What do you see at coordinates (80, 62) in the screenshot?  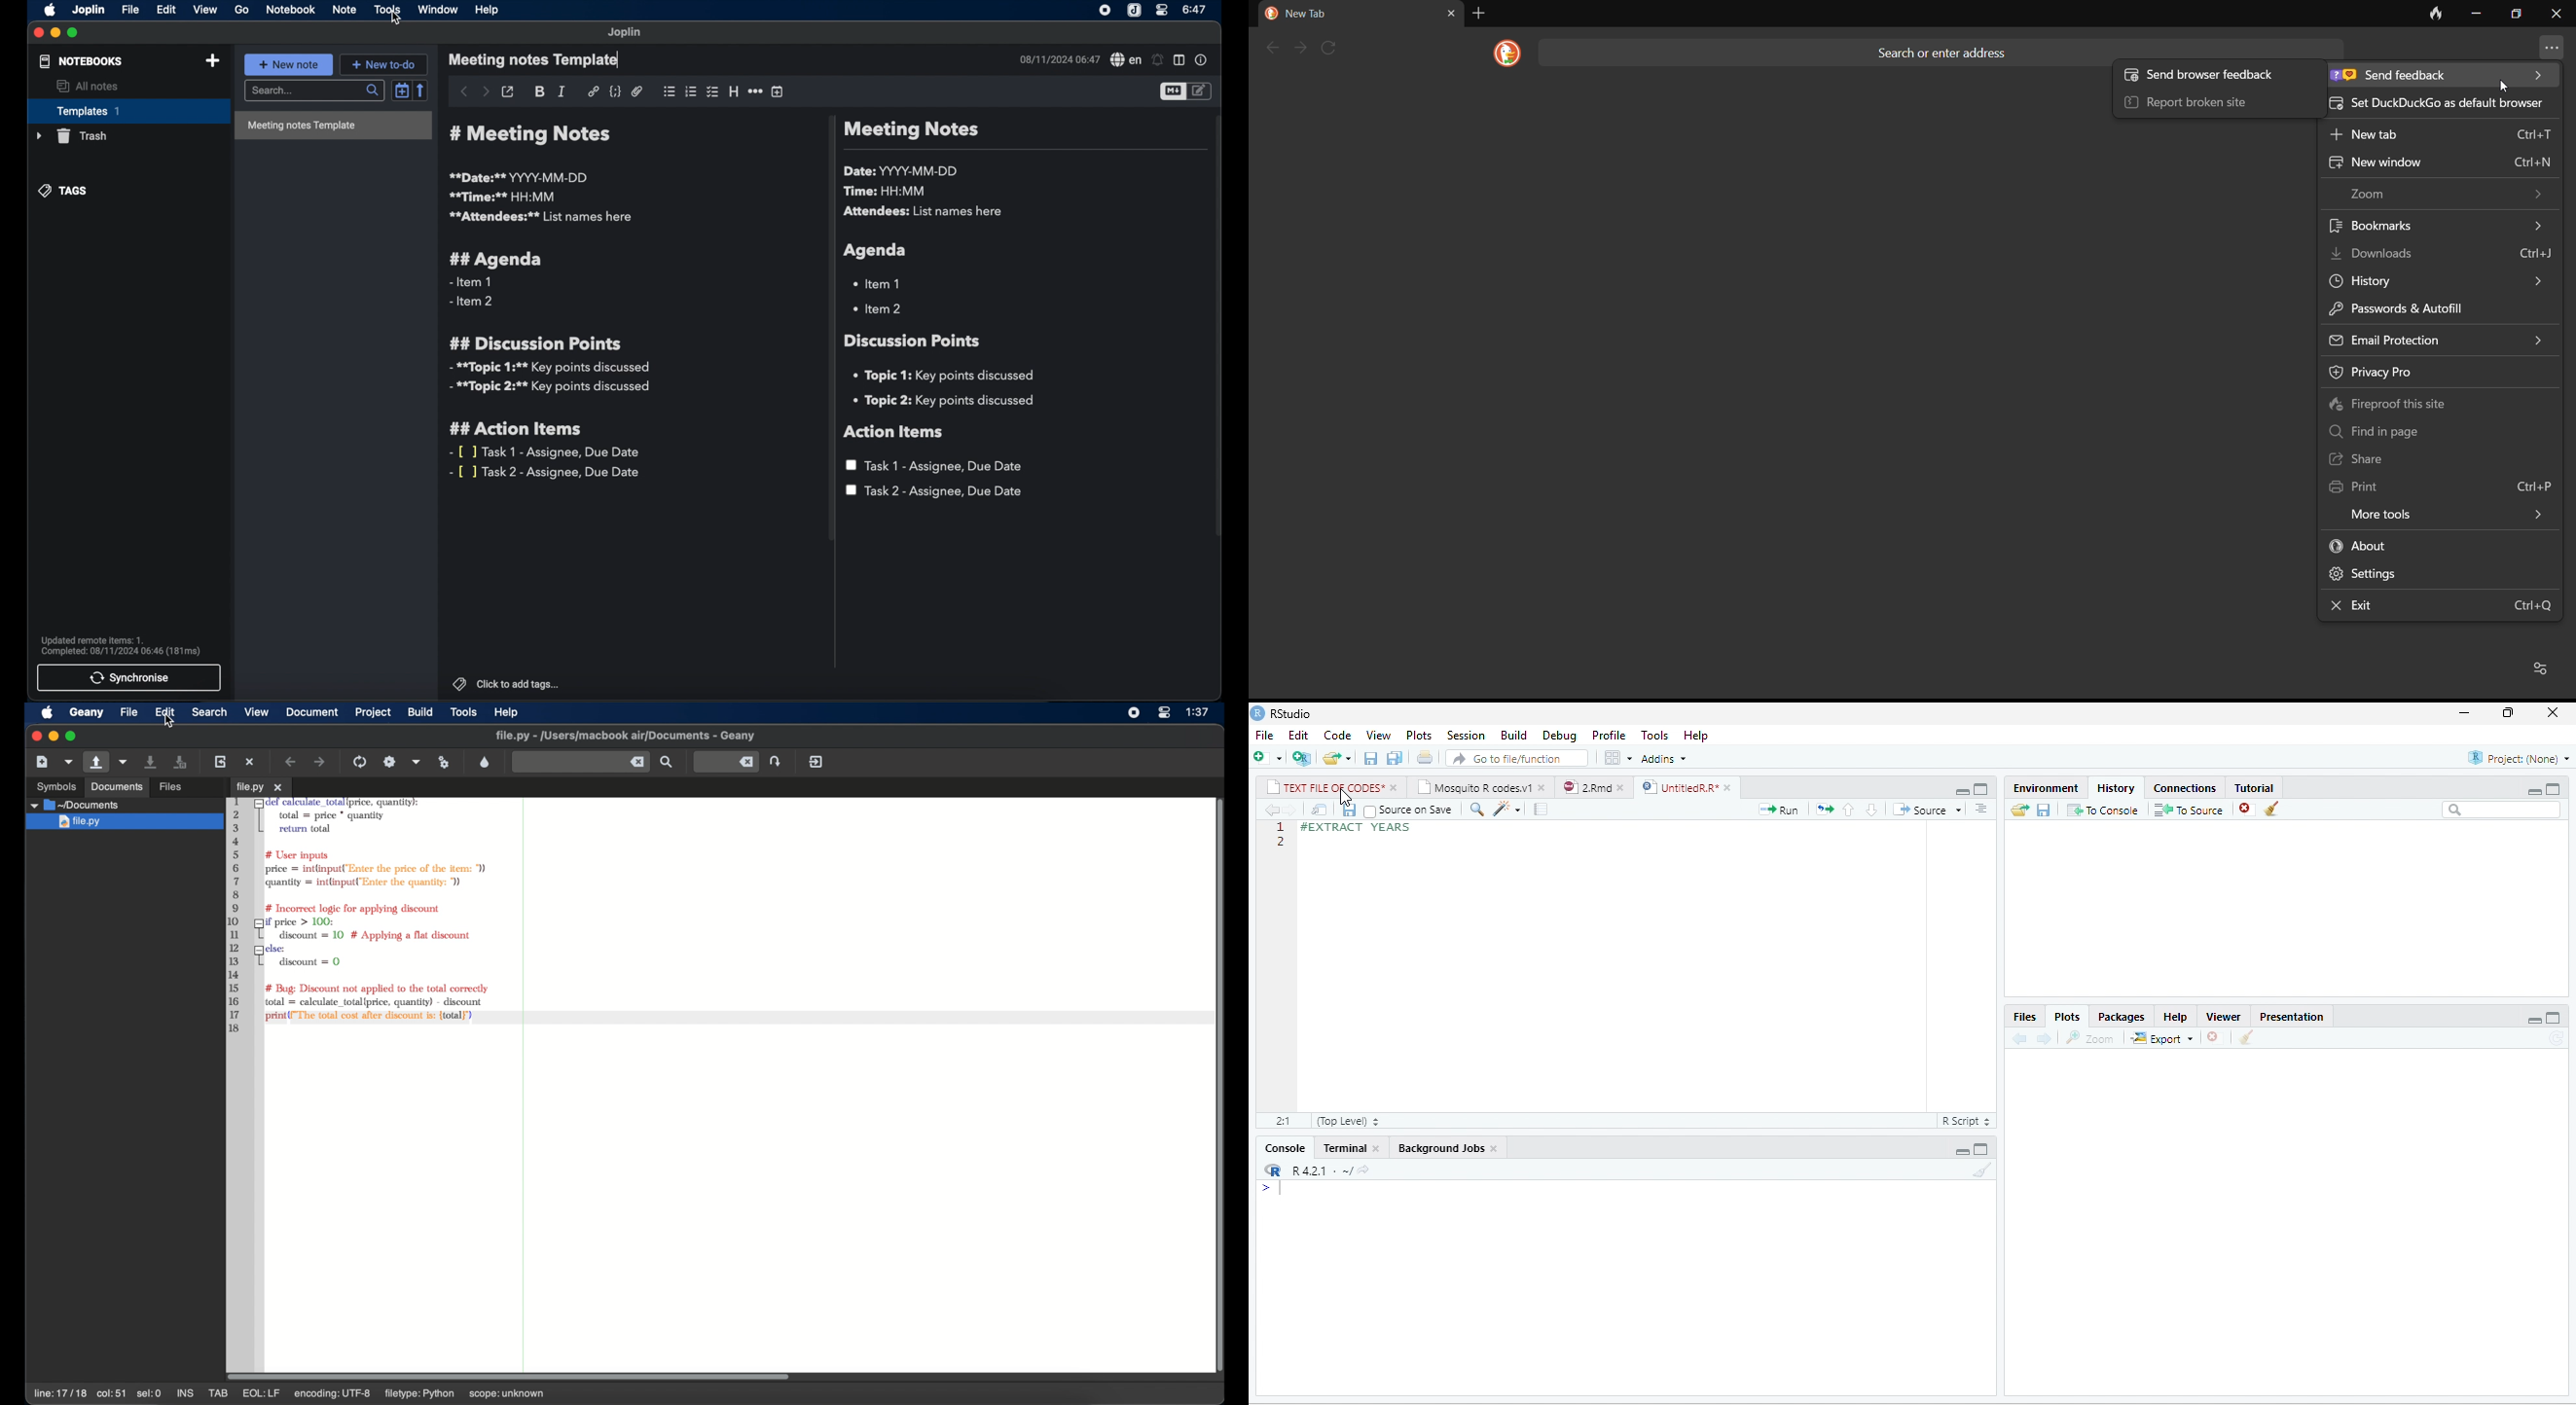 I see `notebooks` at bounding box center [80, 62].